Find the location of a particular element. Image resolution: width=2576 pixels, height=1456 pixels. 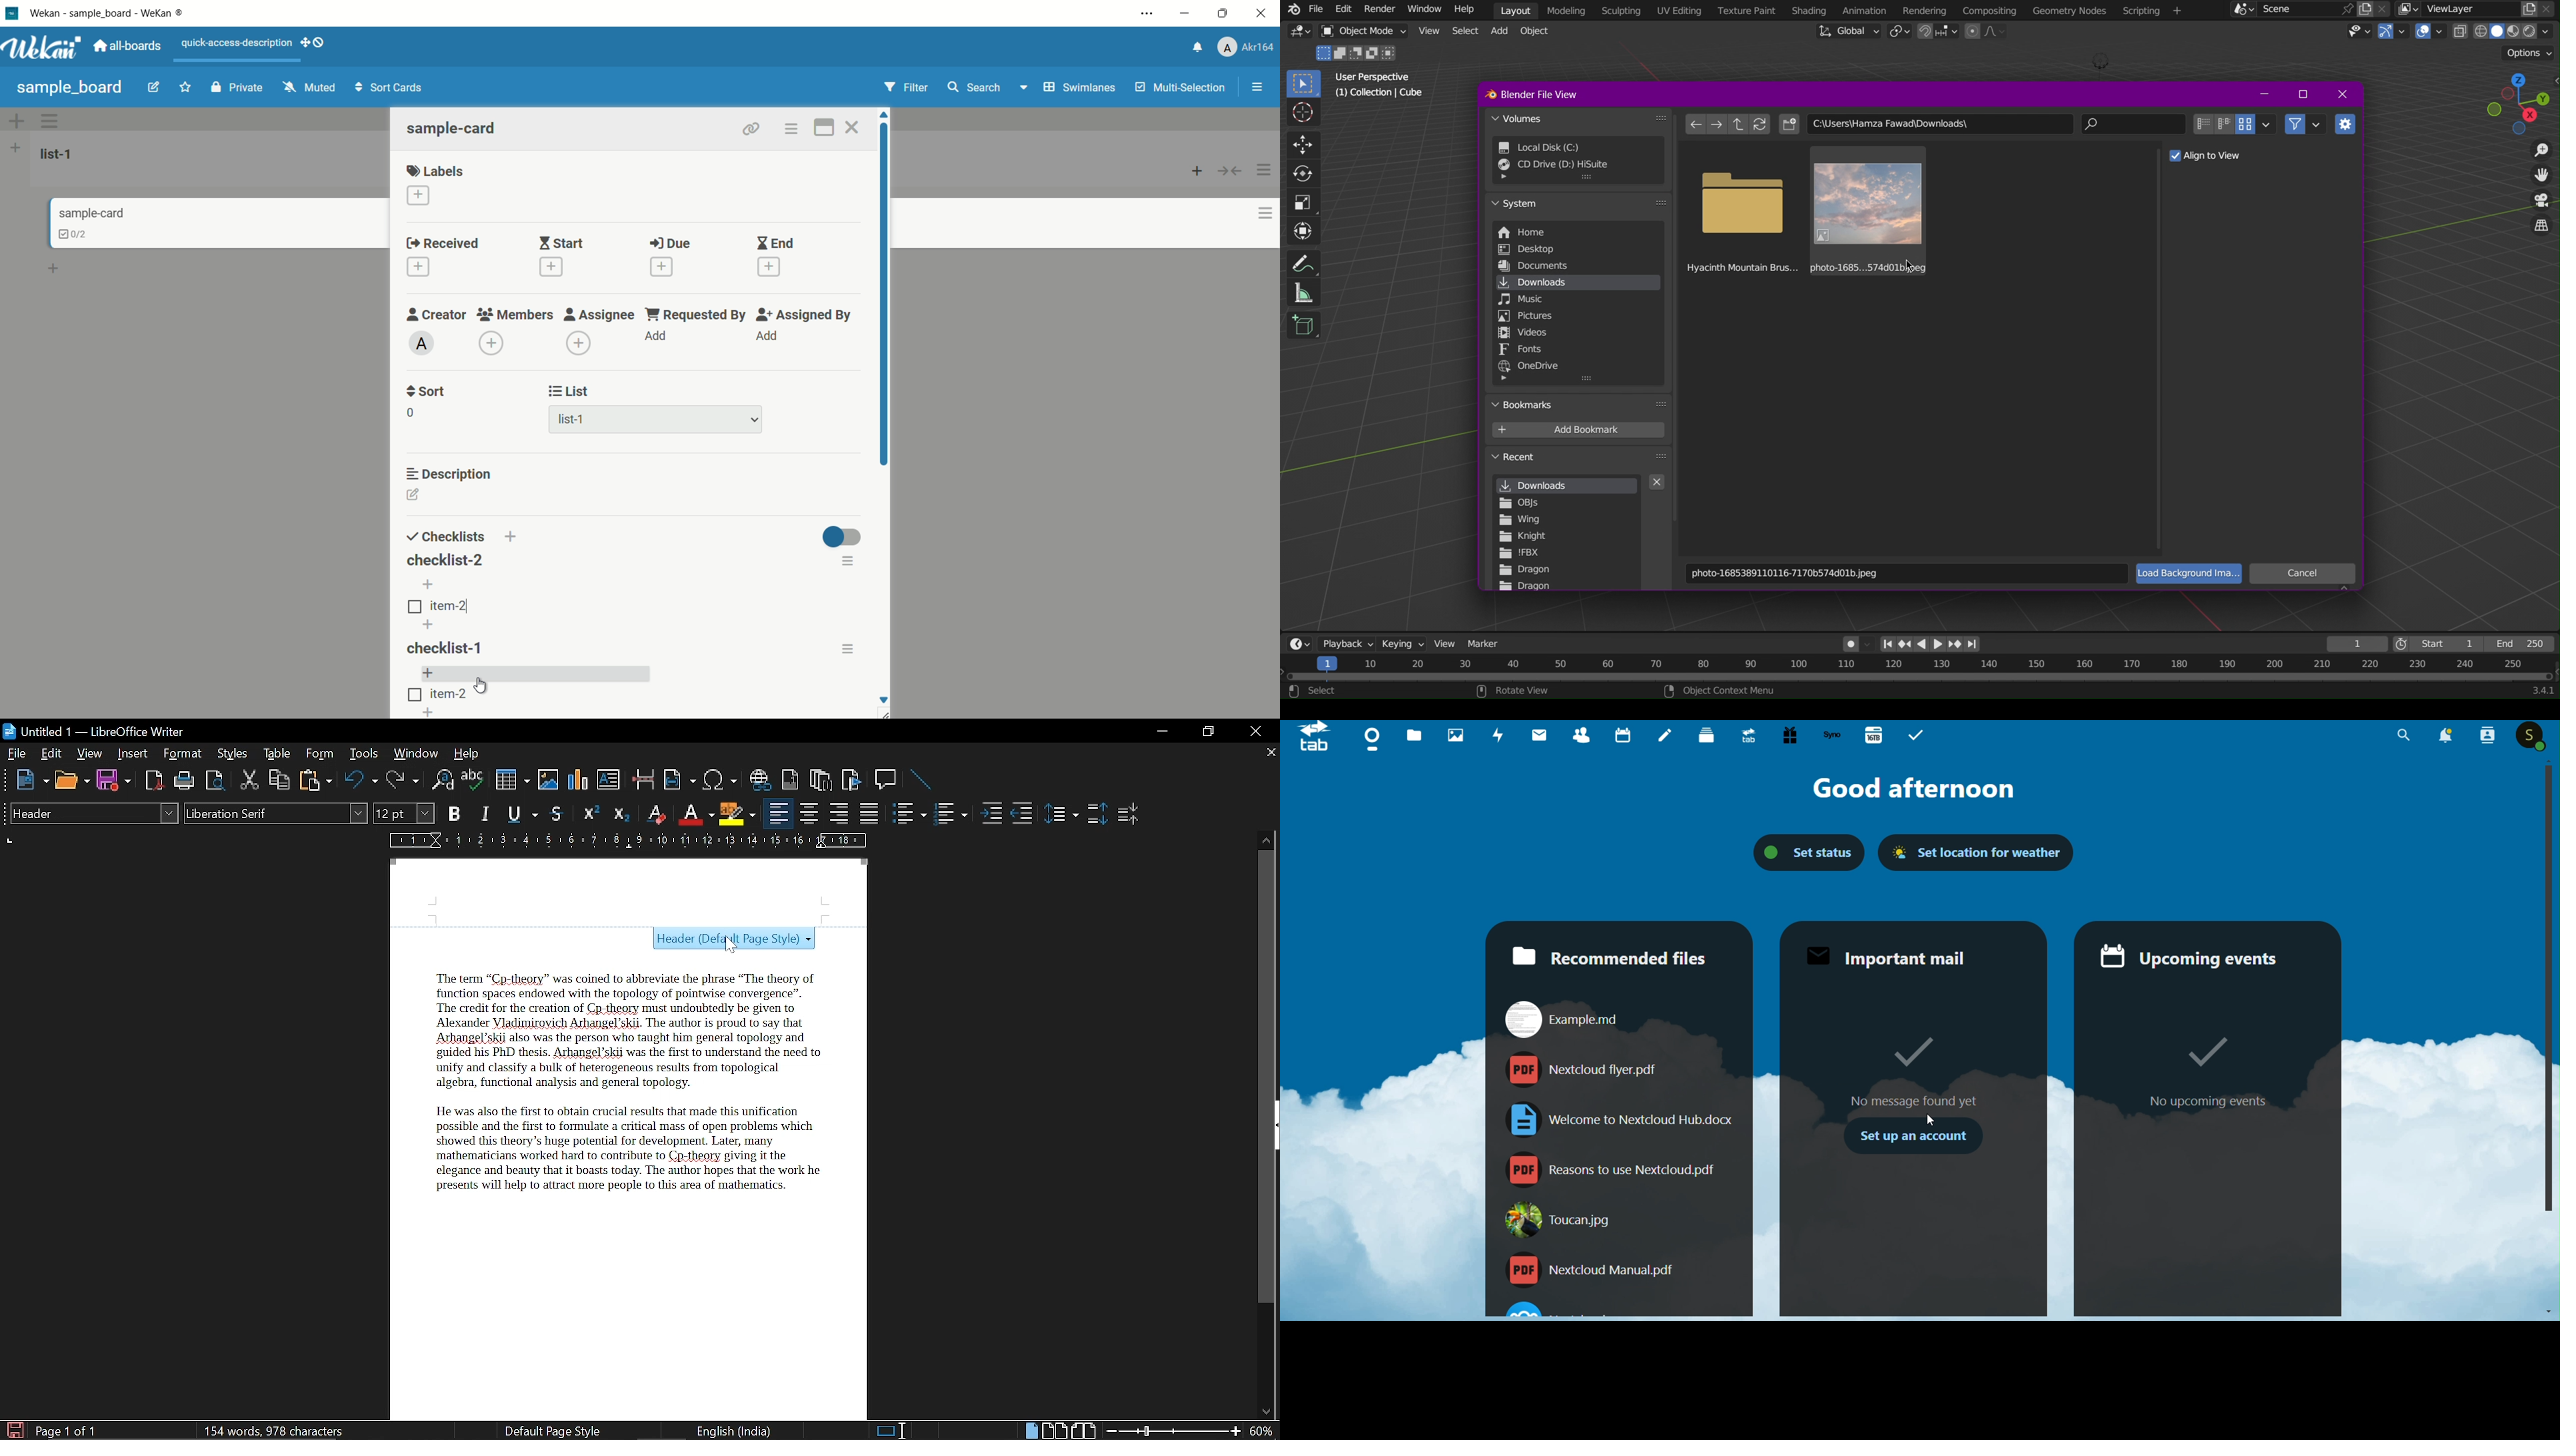

edit is located at coordinates (154, 89).